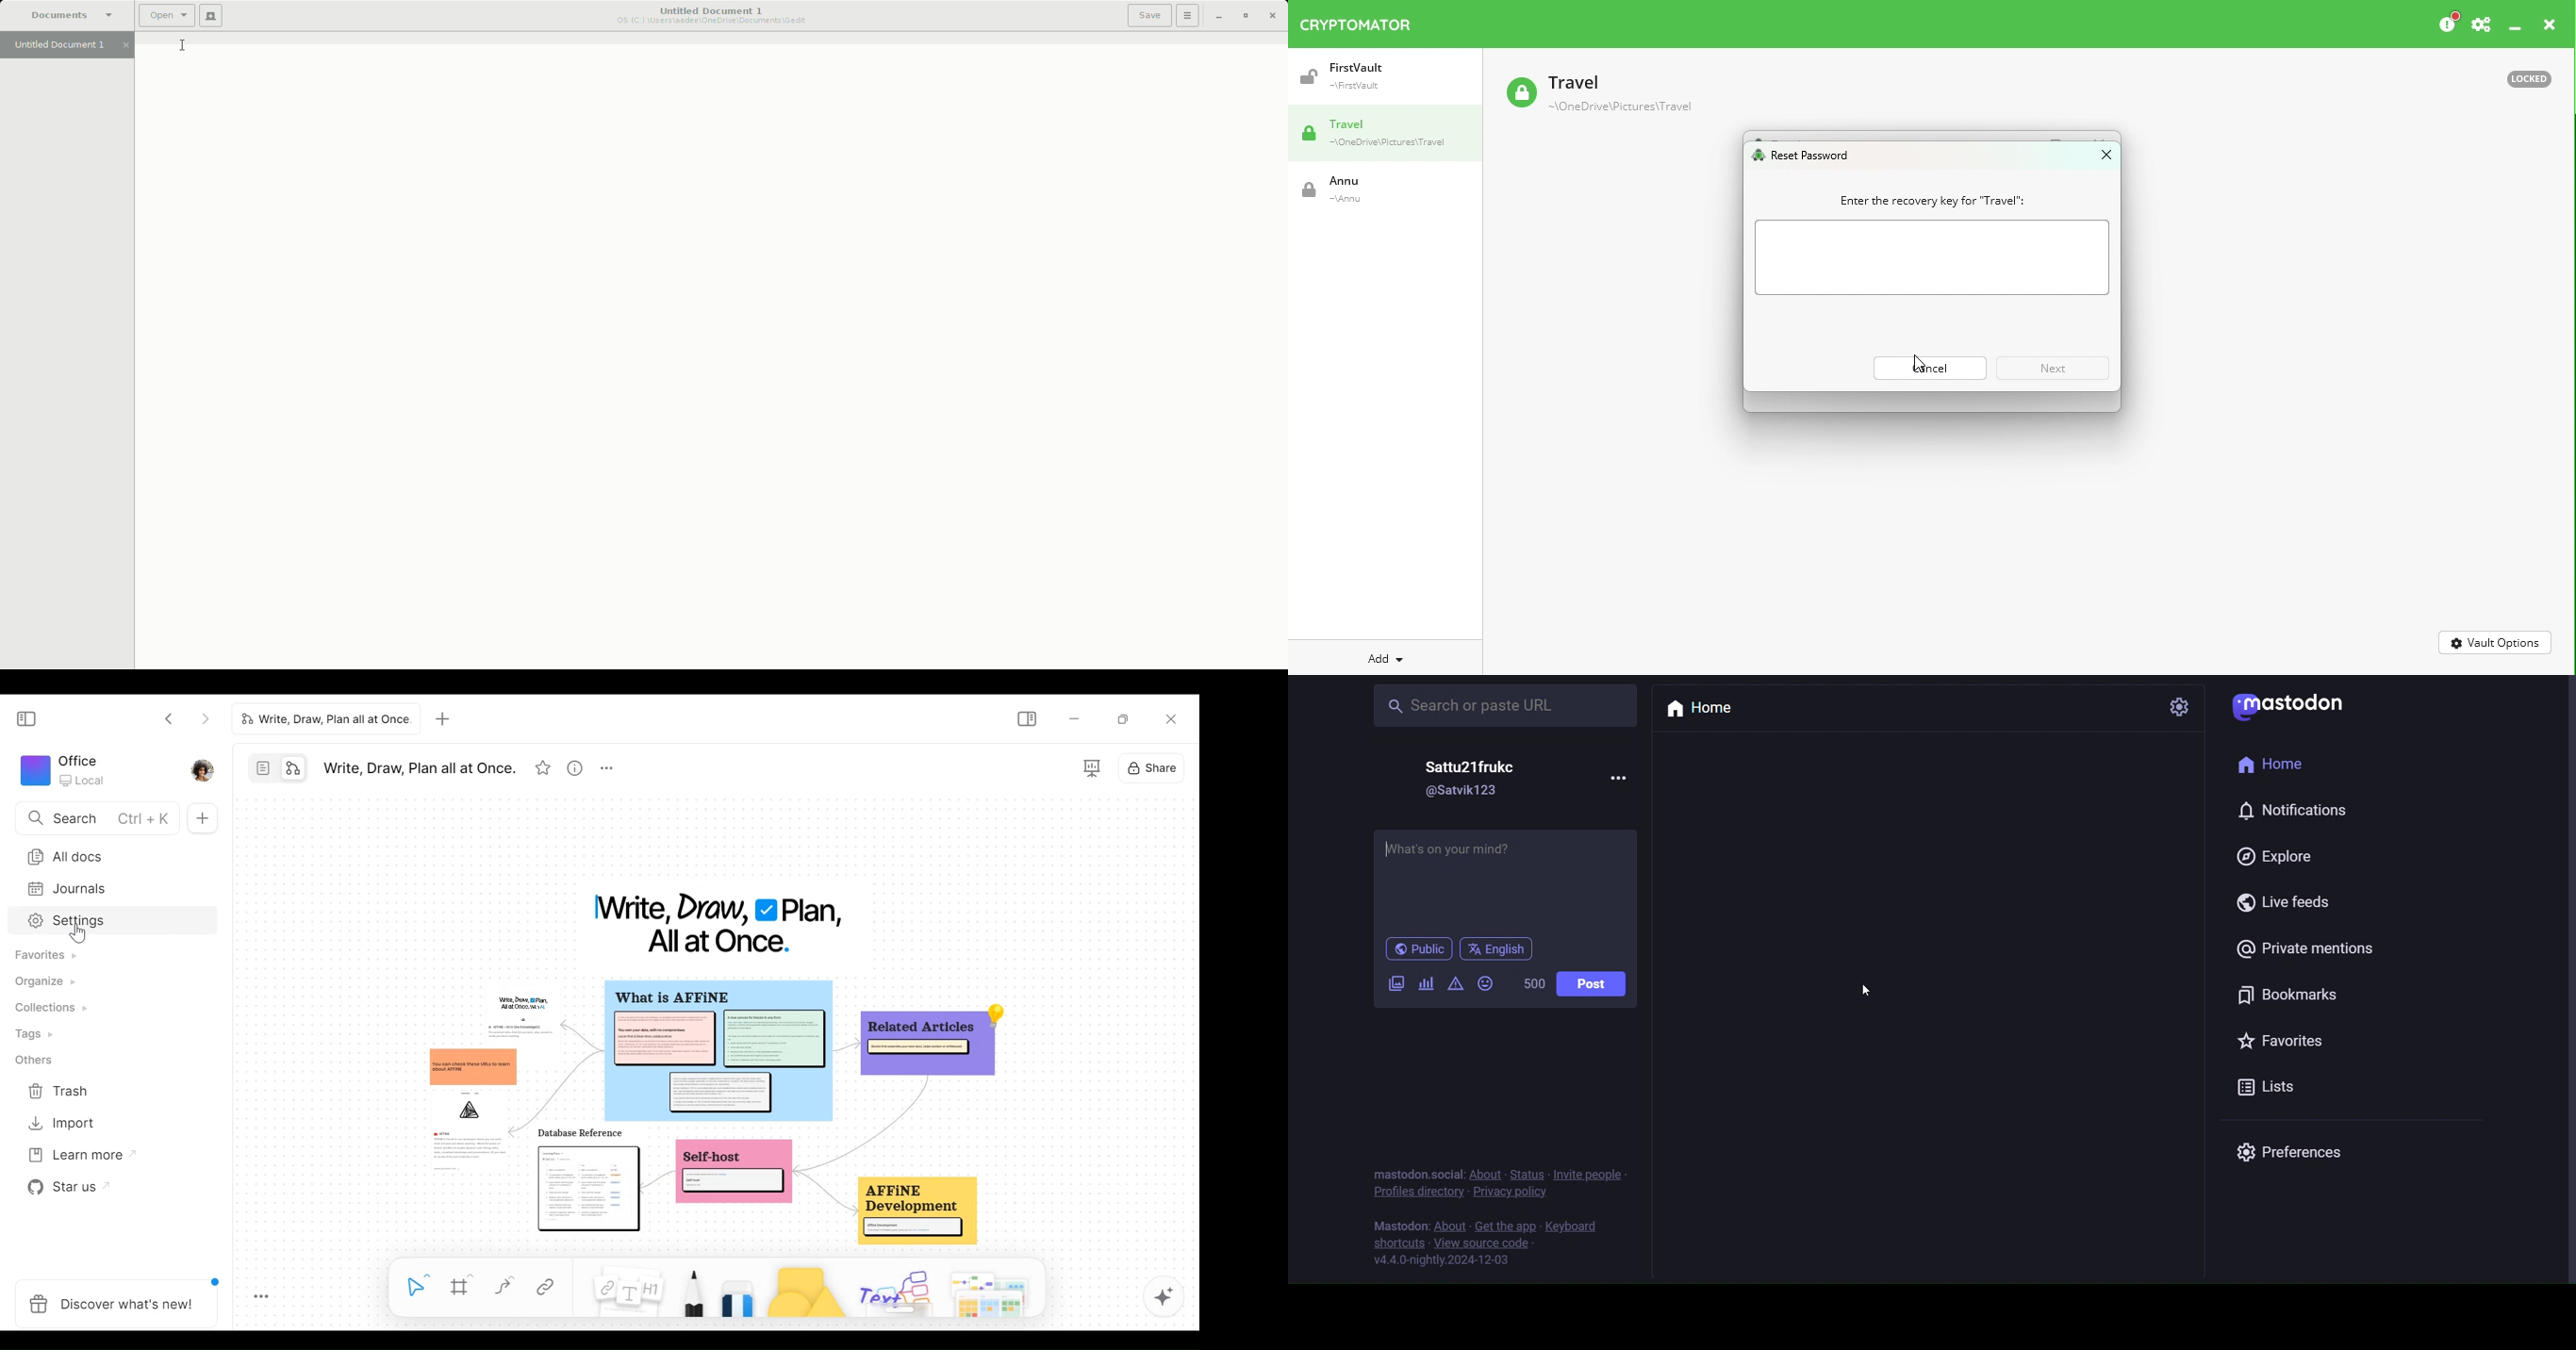 This screenshot has width=2576, height=1372. I want to click on explore, so click(2276, 858).